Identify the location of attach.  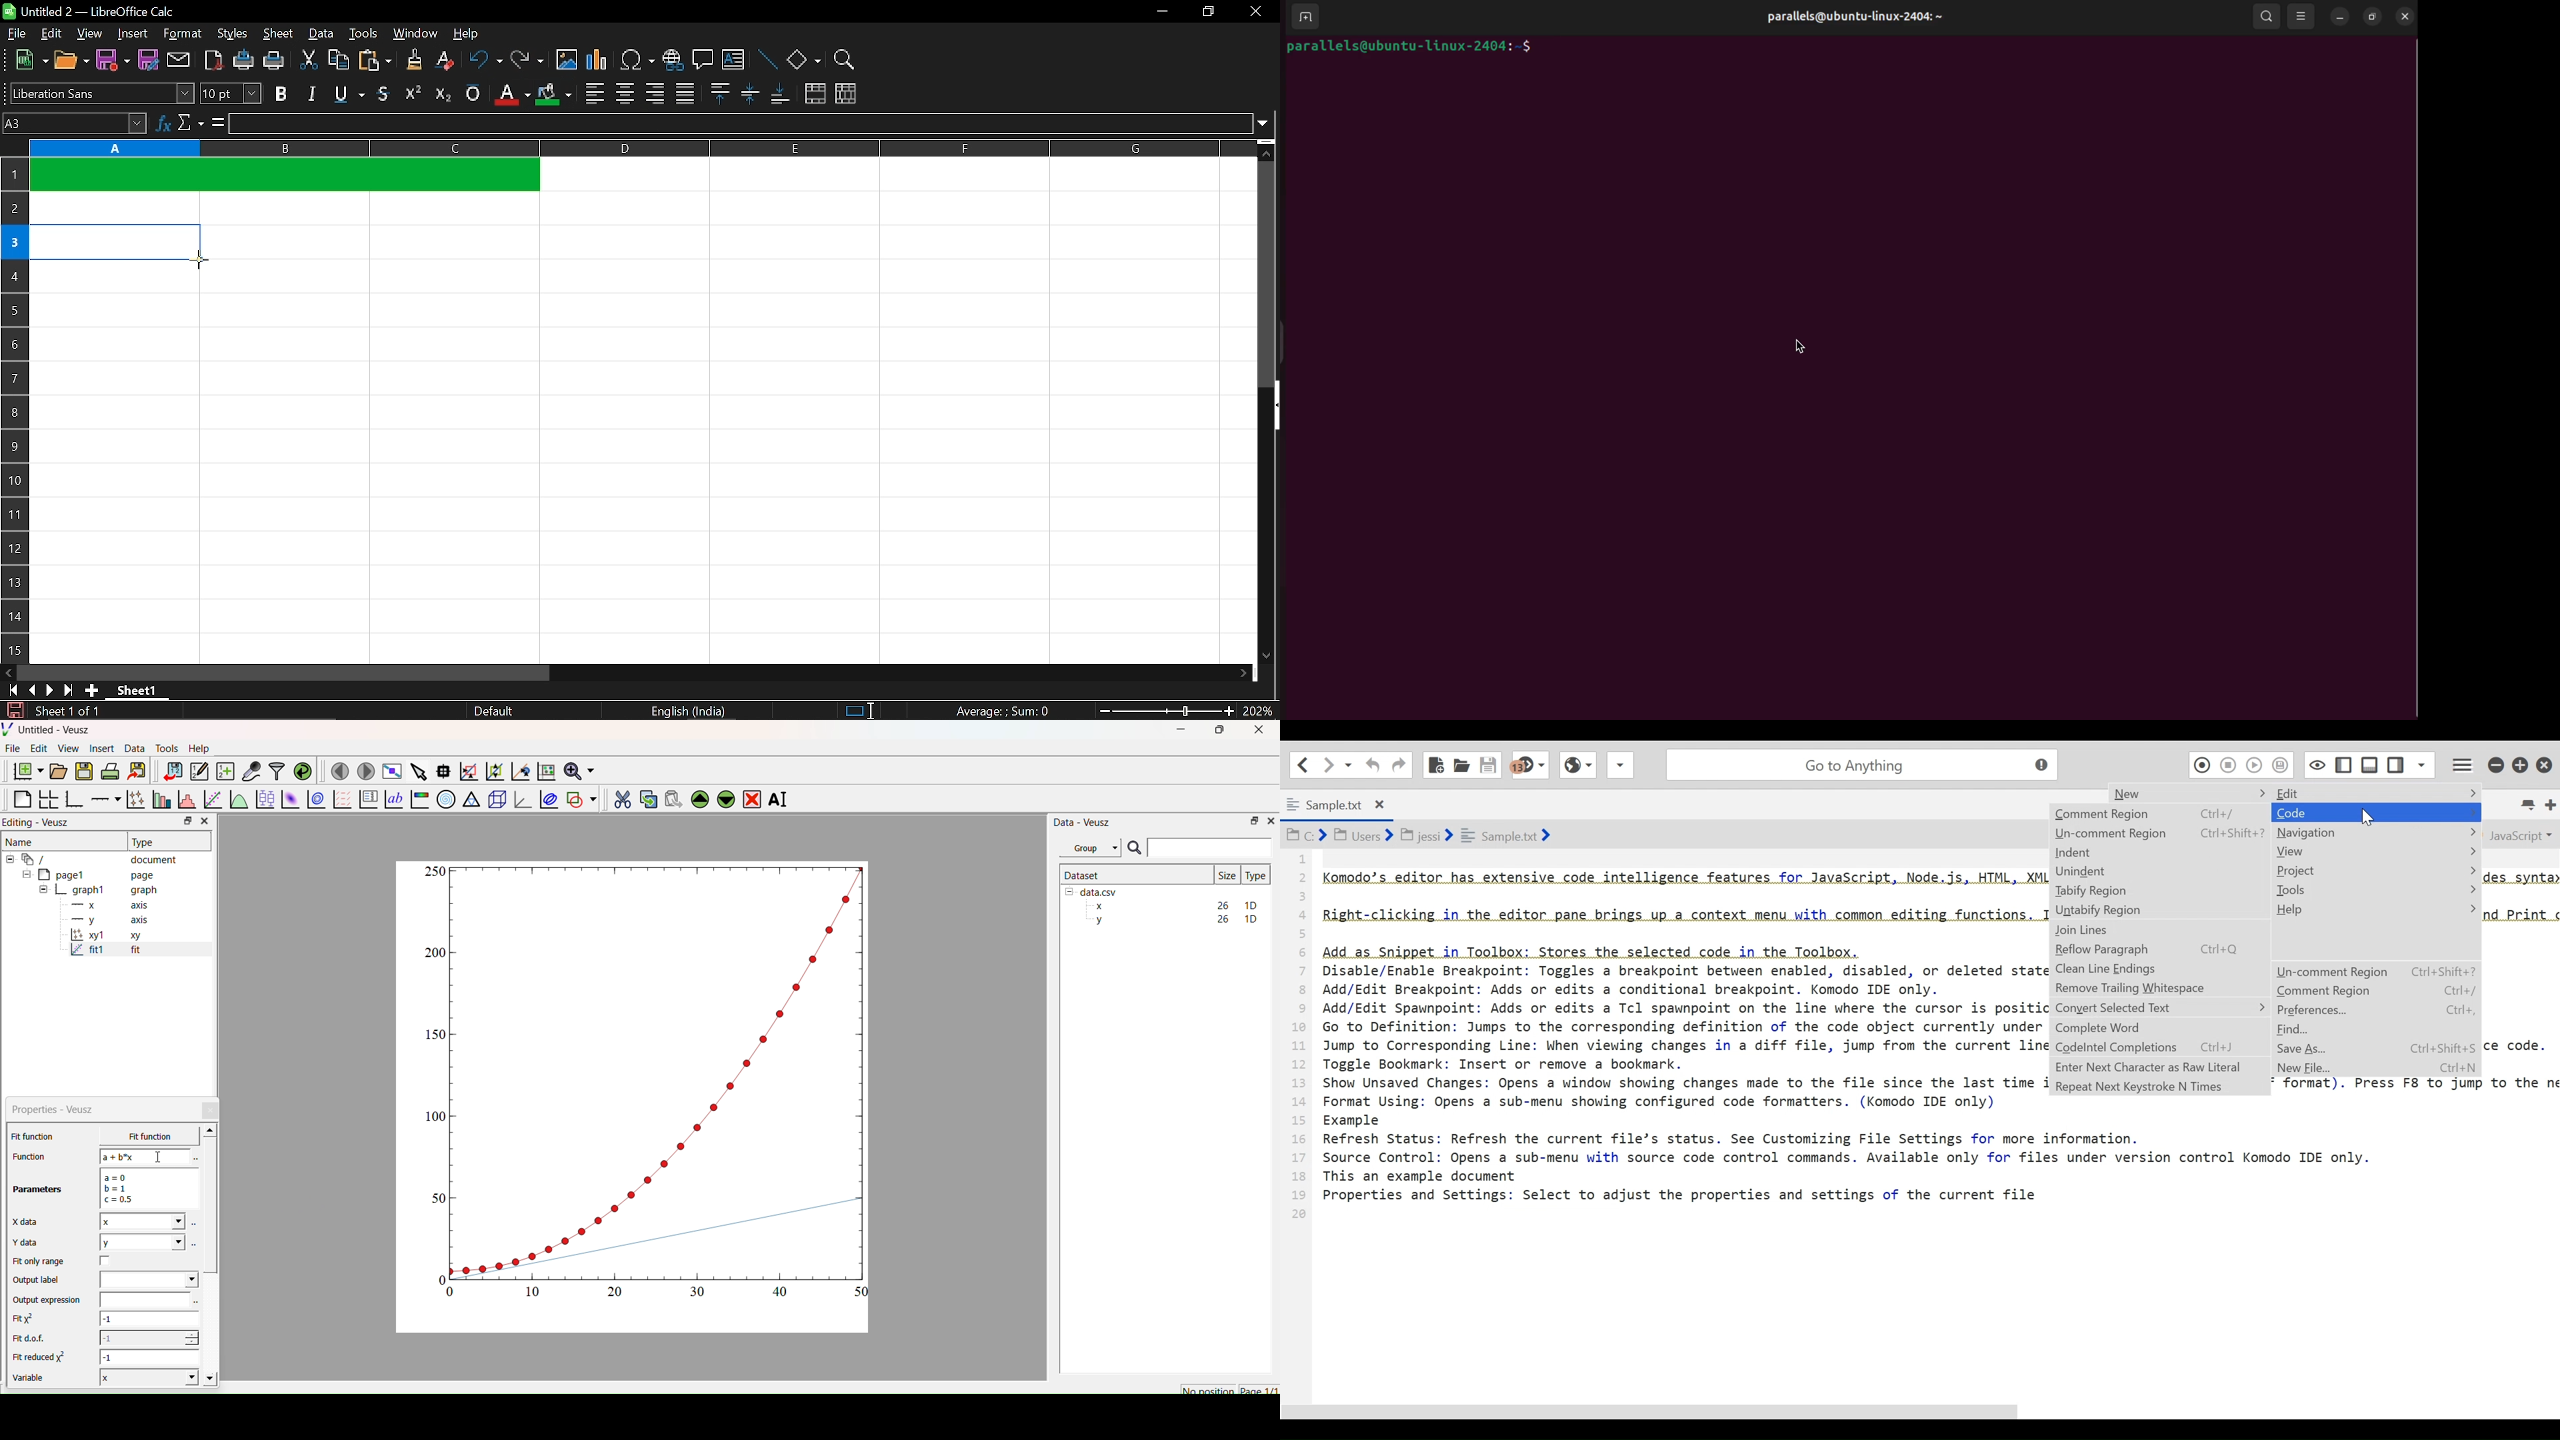
(177, 59).